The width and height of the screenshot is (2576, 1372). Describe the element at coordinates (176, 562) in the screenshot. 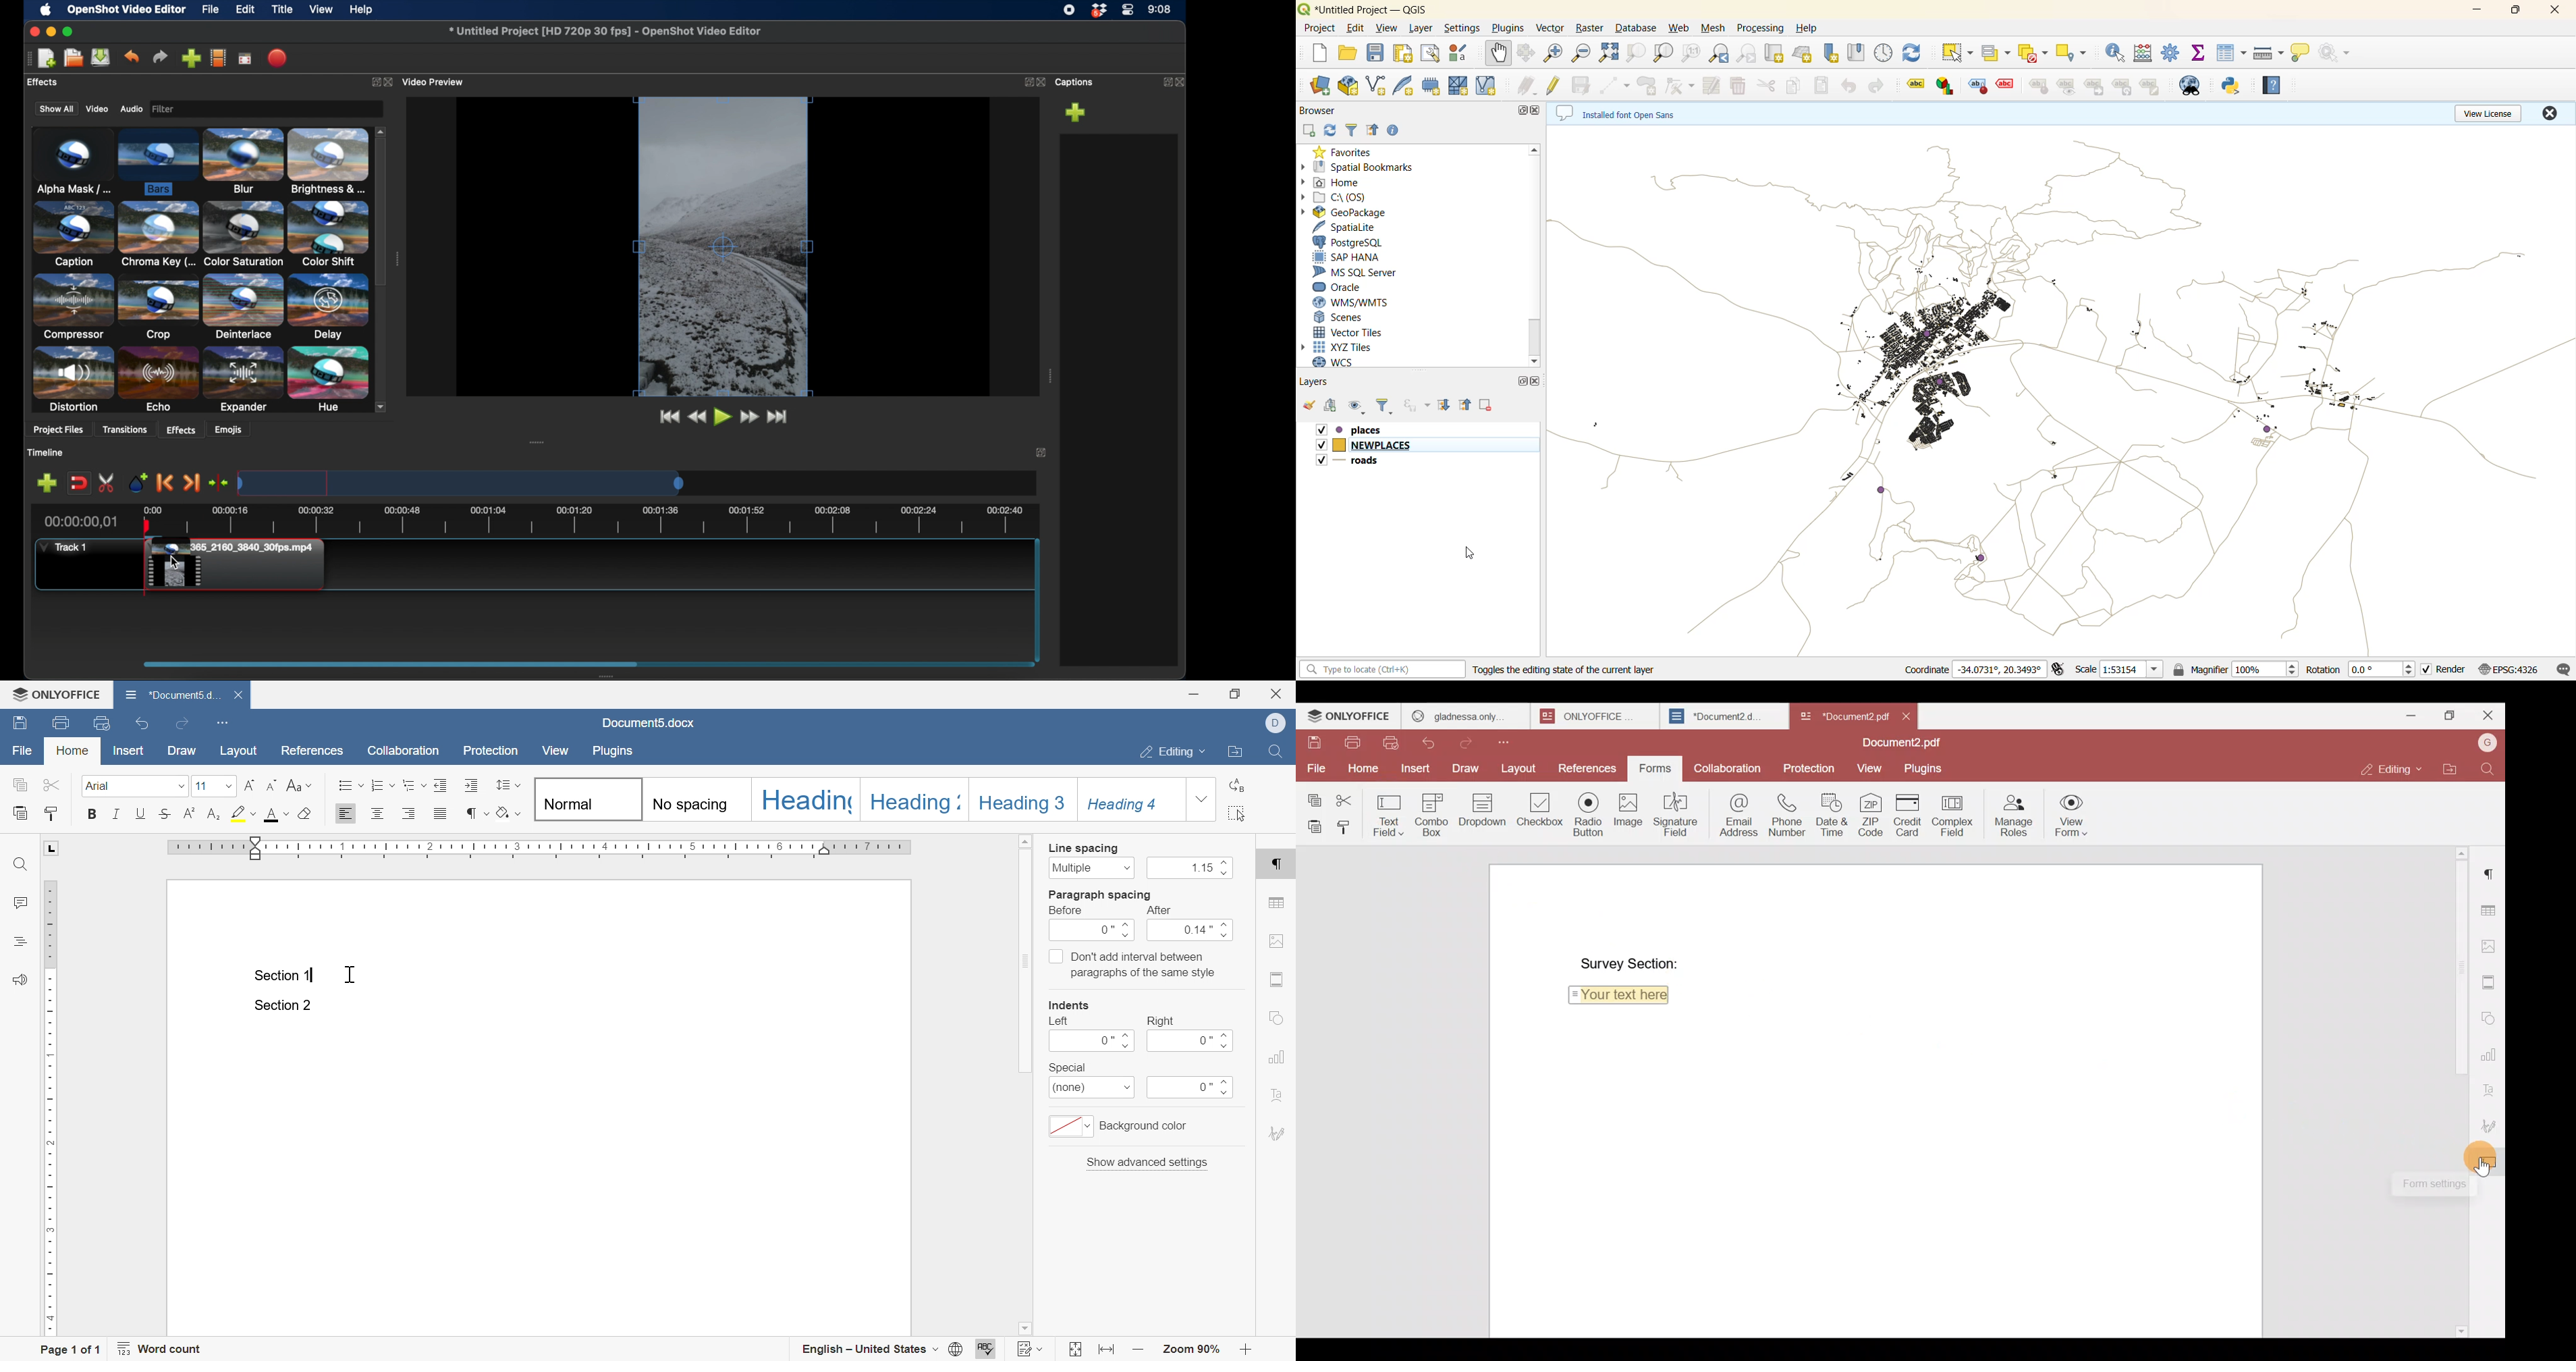

I see `drag cursor` at that location.